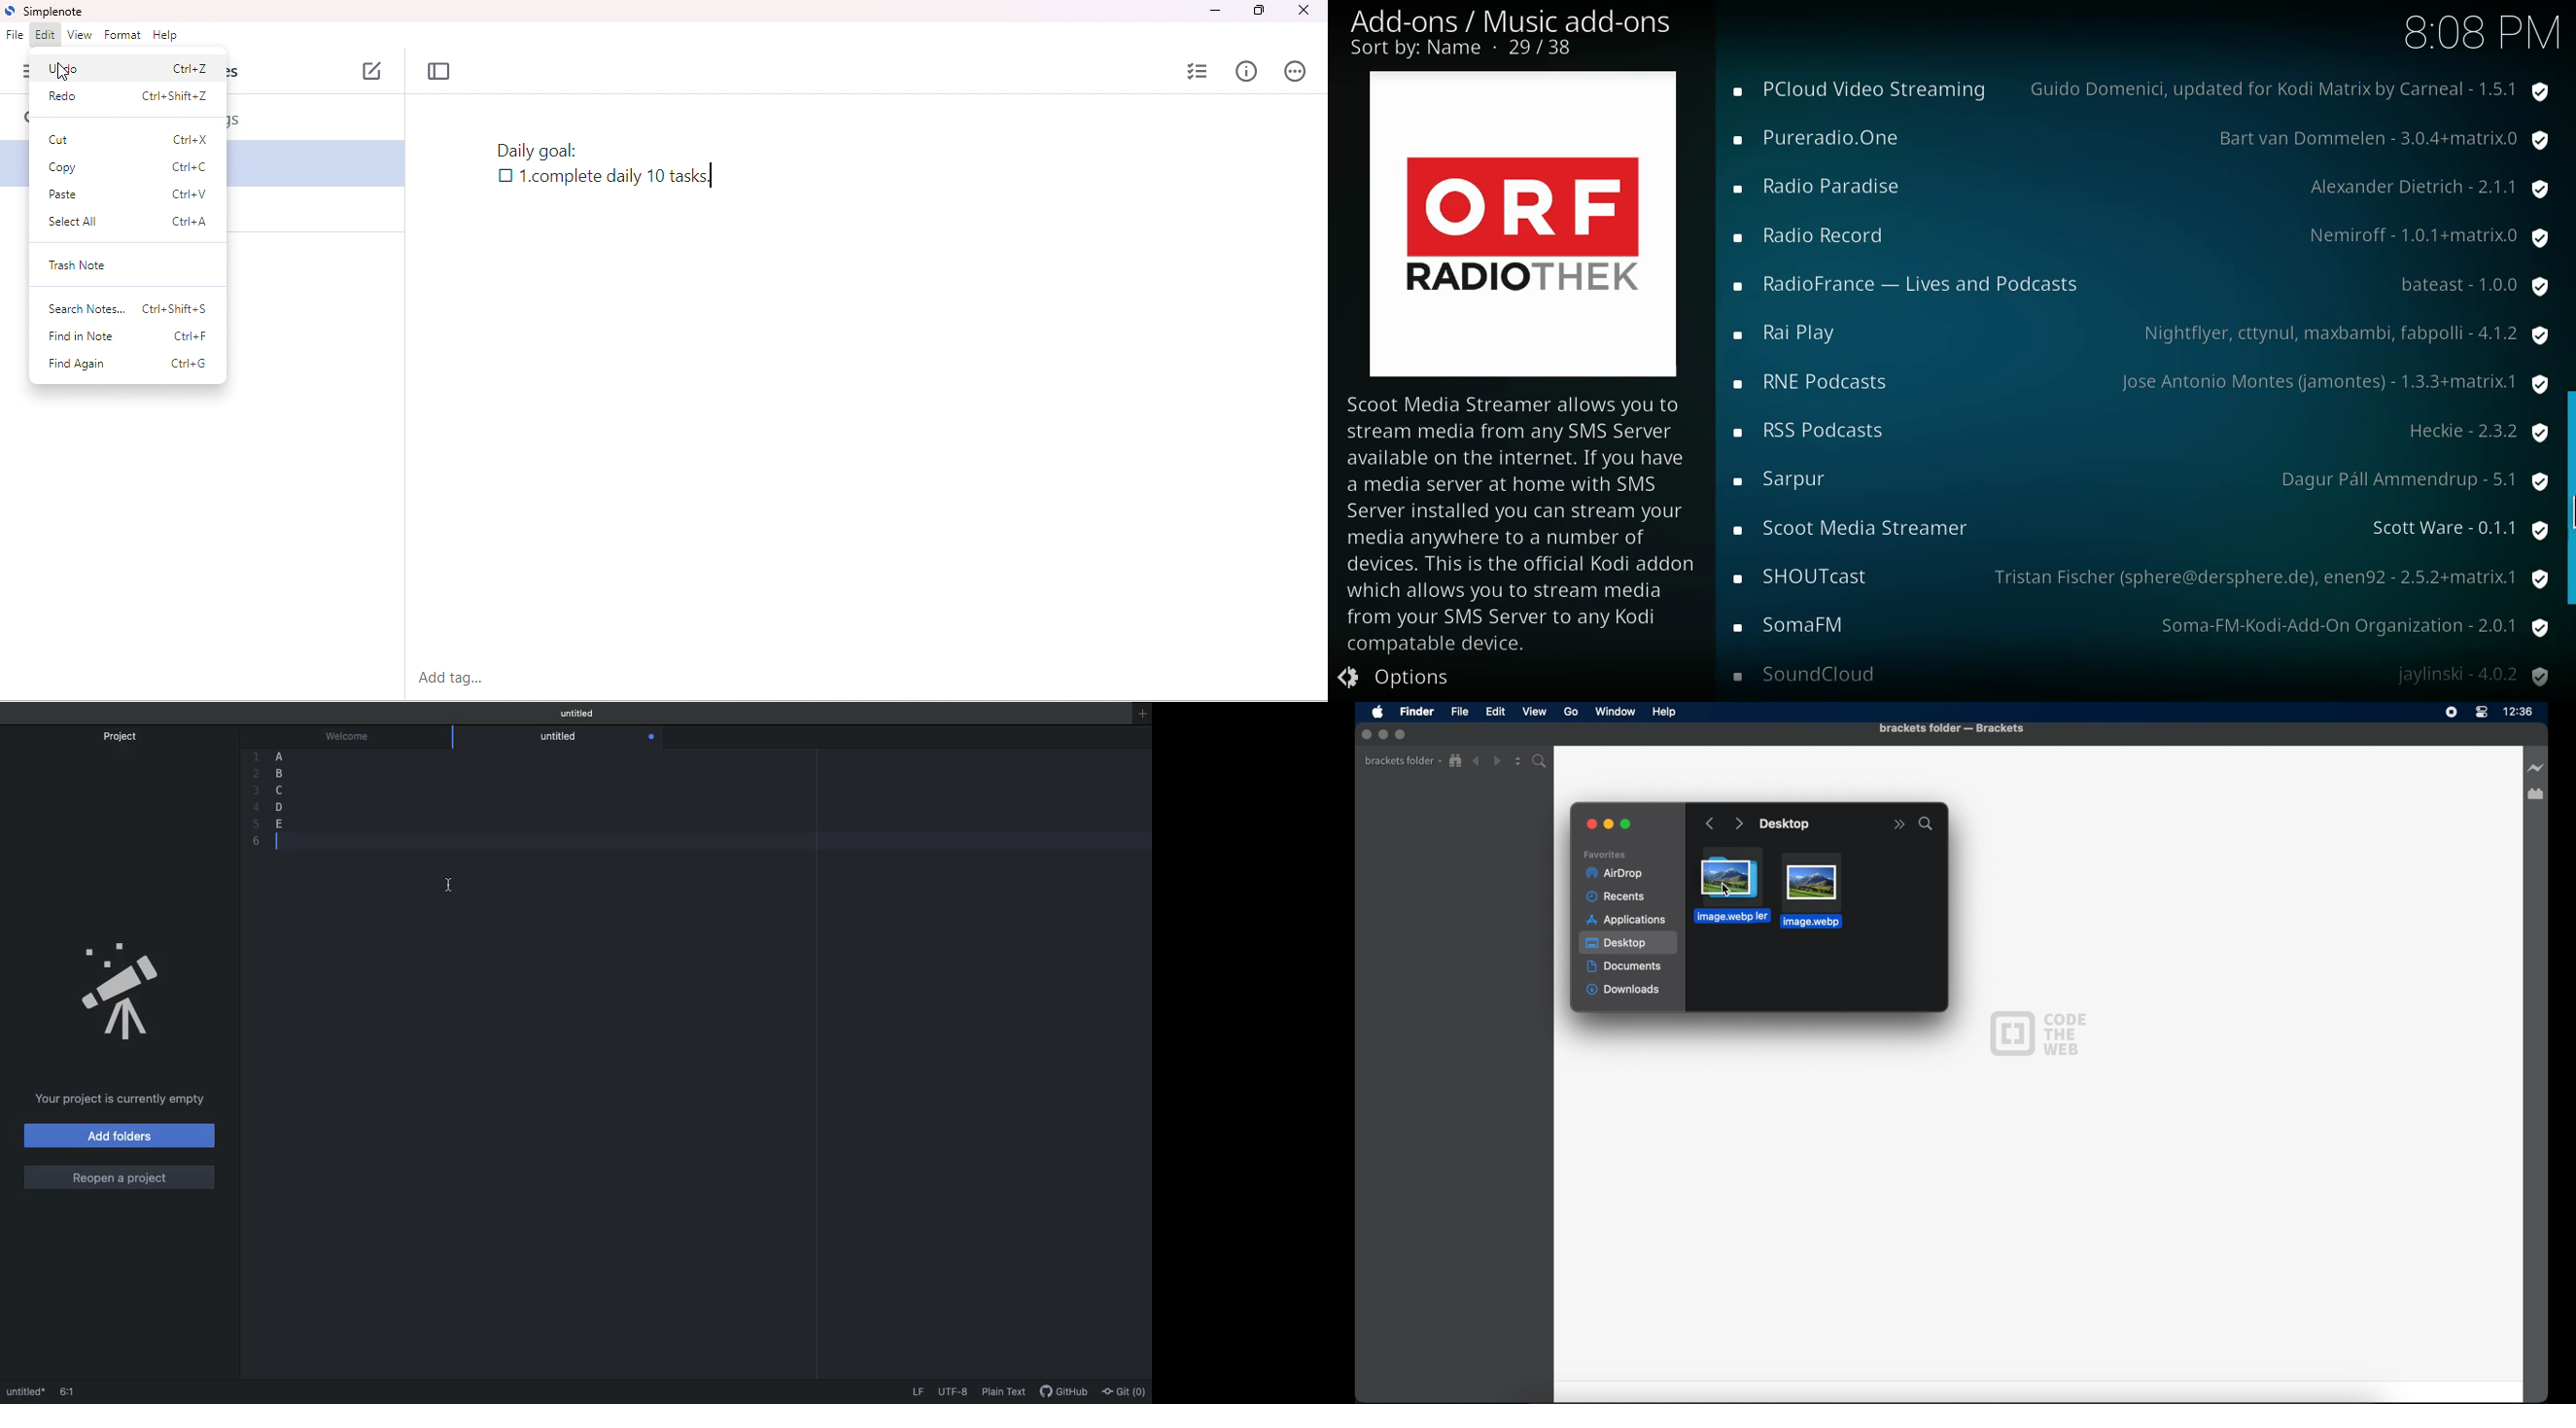 The height and width of the screenshot is (1428, 2576). What do you see at coordinates (1516, 223) in the screenshot?
I see `add-on logo` at bounding box center [1516, 223].